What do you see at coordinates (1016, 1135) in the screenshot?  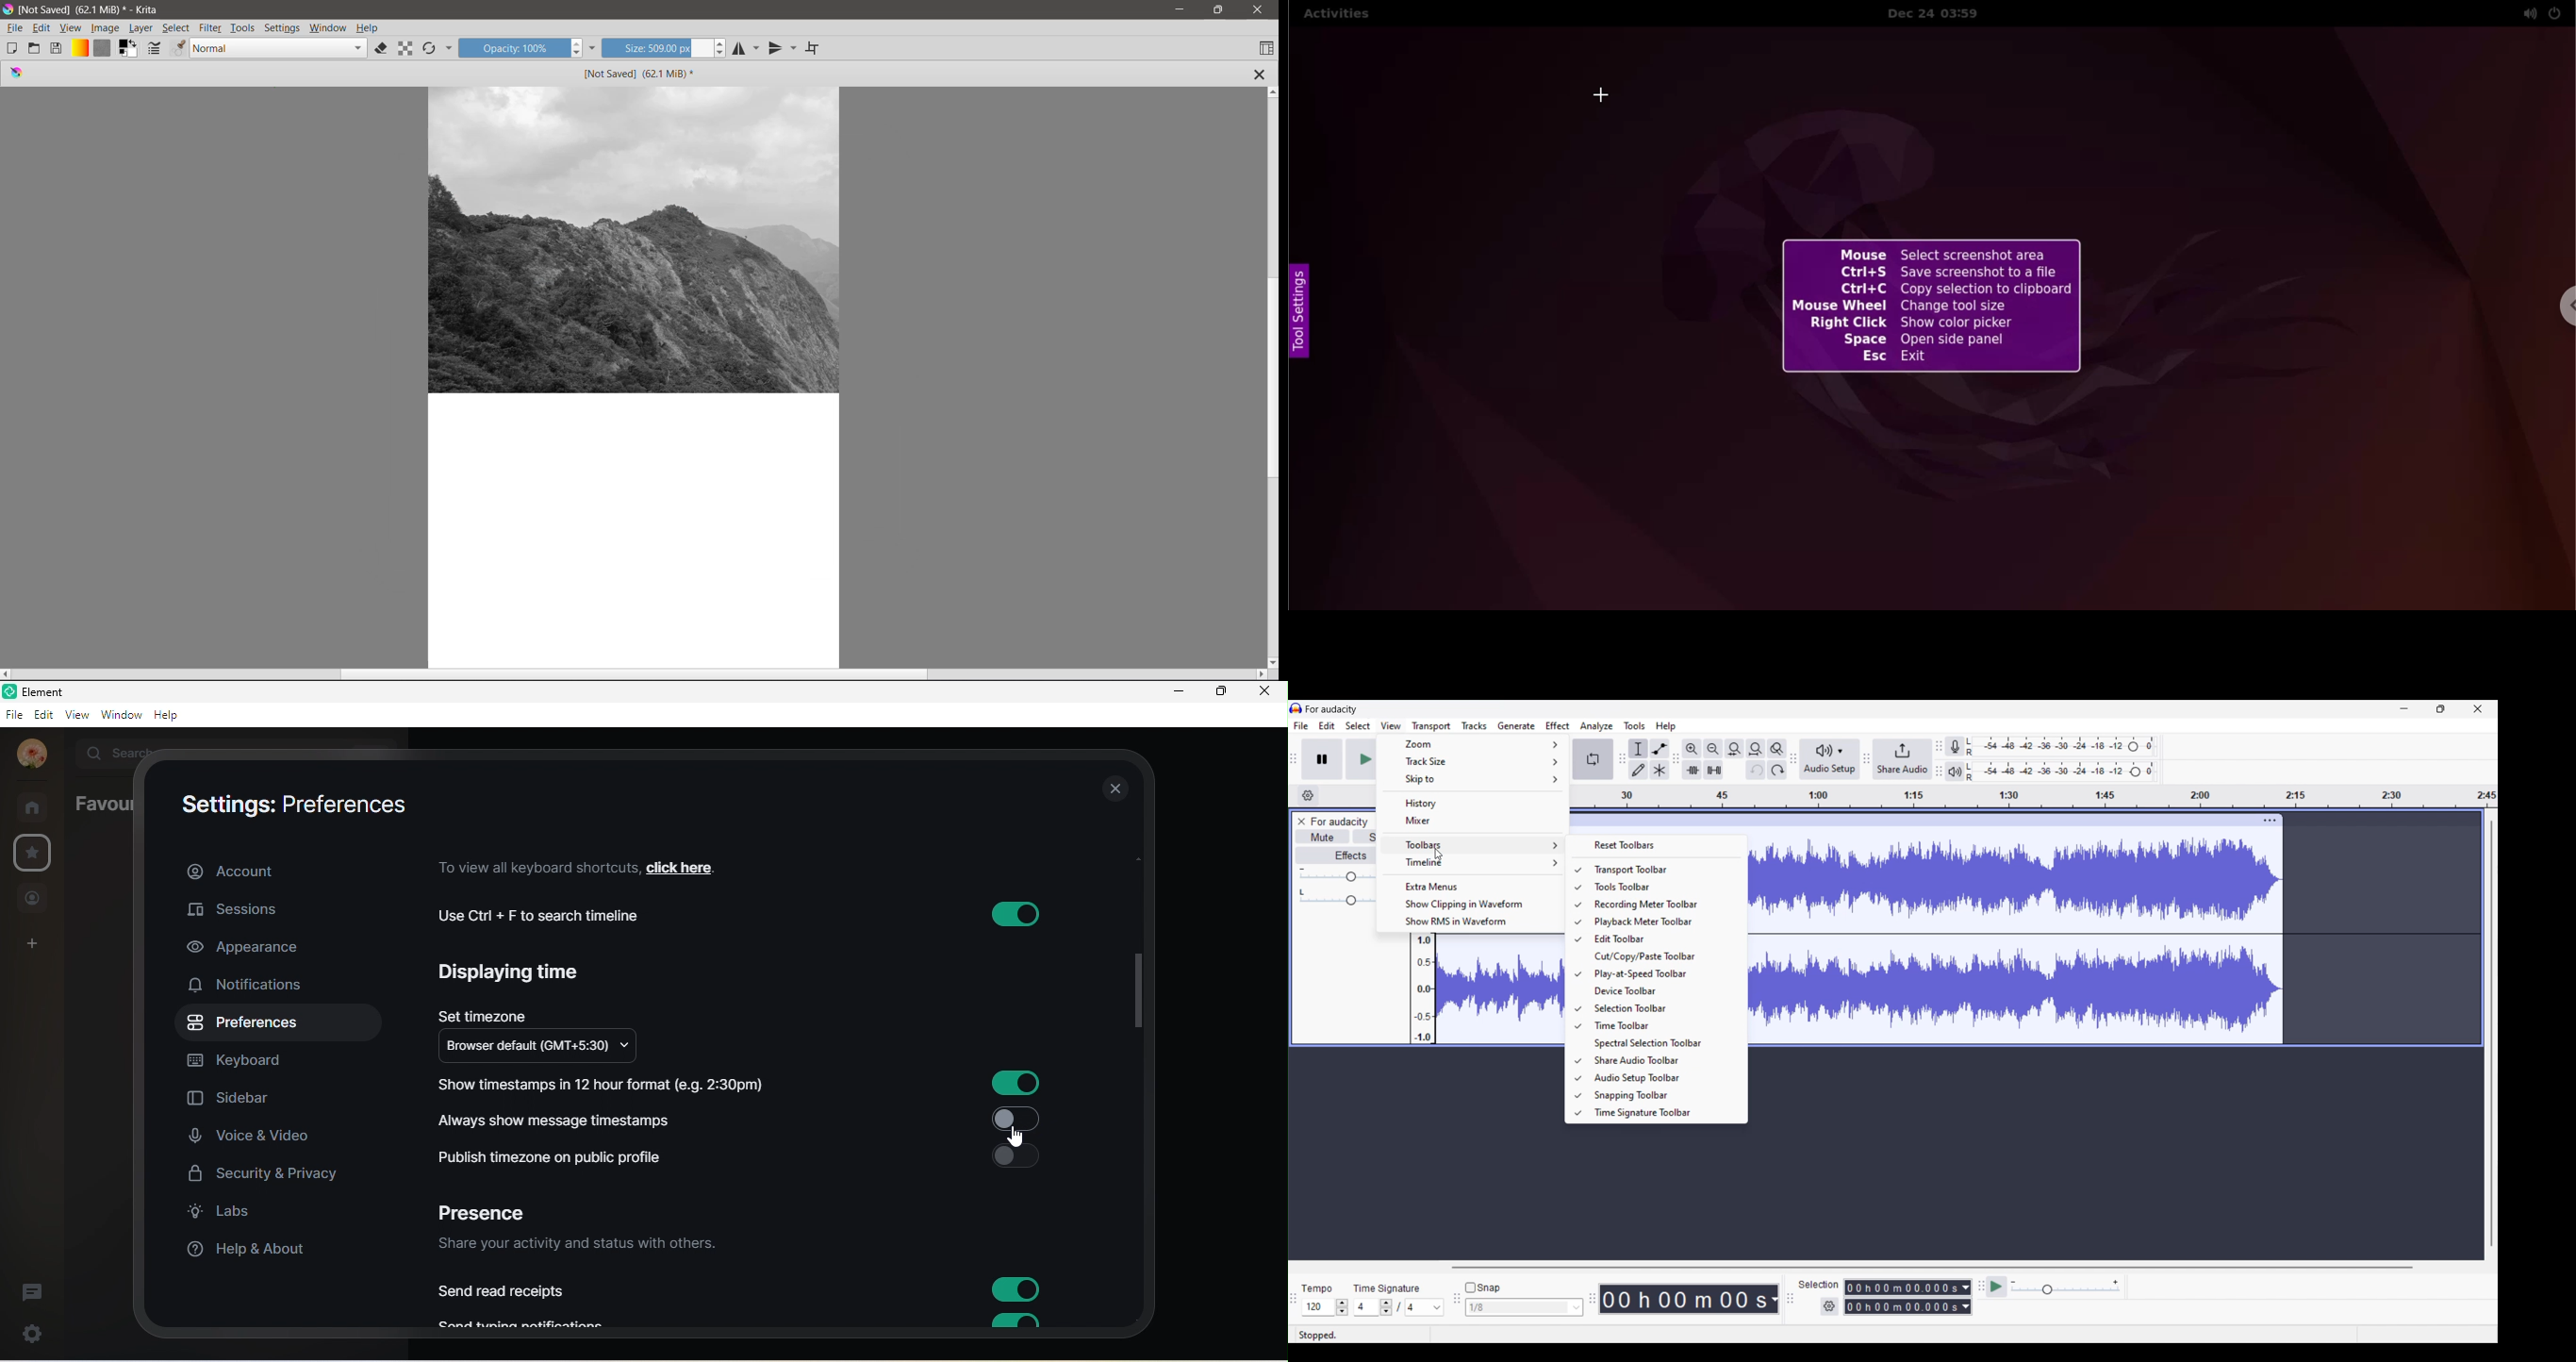 I see `cursor movement` at bounding box center [1016, 1135].